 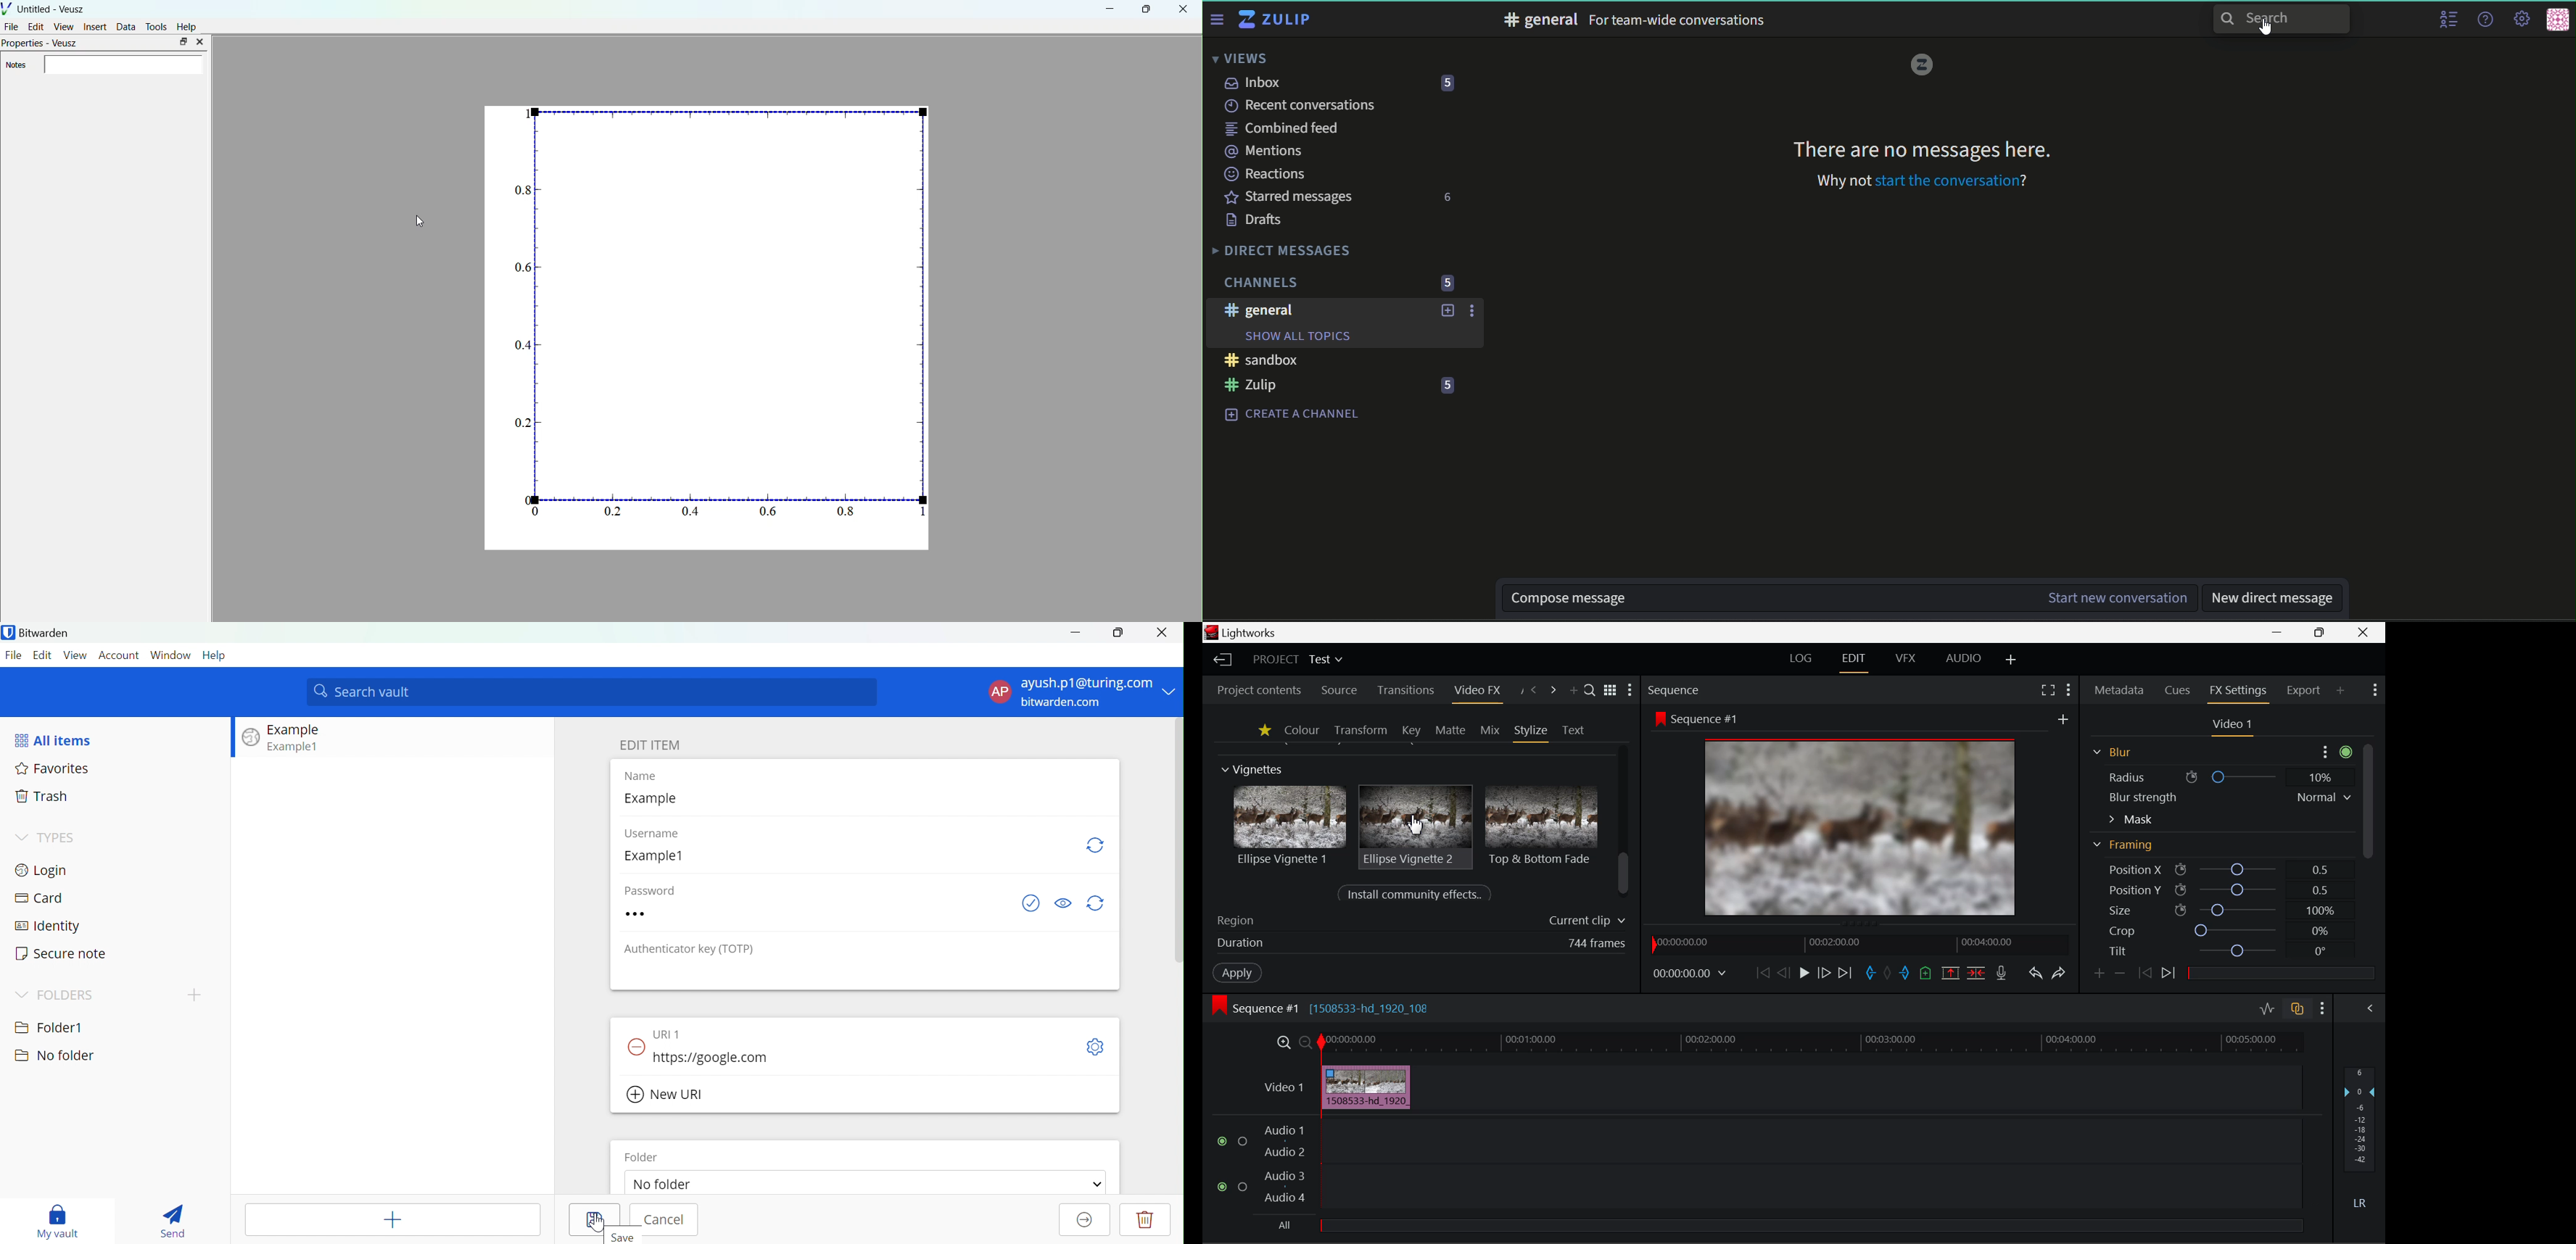 What do you see at coordinates (1925, 151) in the screenshot?
I see `text` at bounding box center [1925, 151].